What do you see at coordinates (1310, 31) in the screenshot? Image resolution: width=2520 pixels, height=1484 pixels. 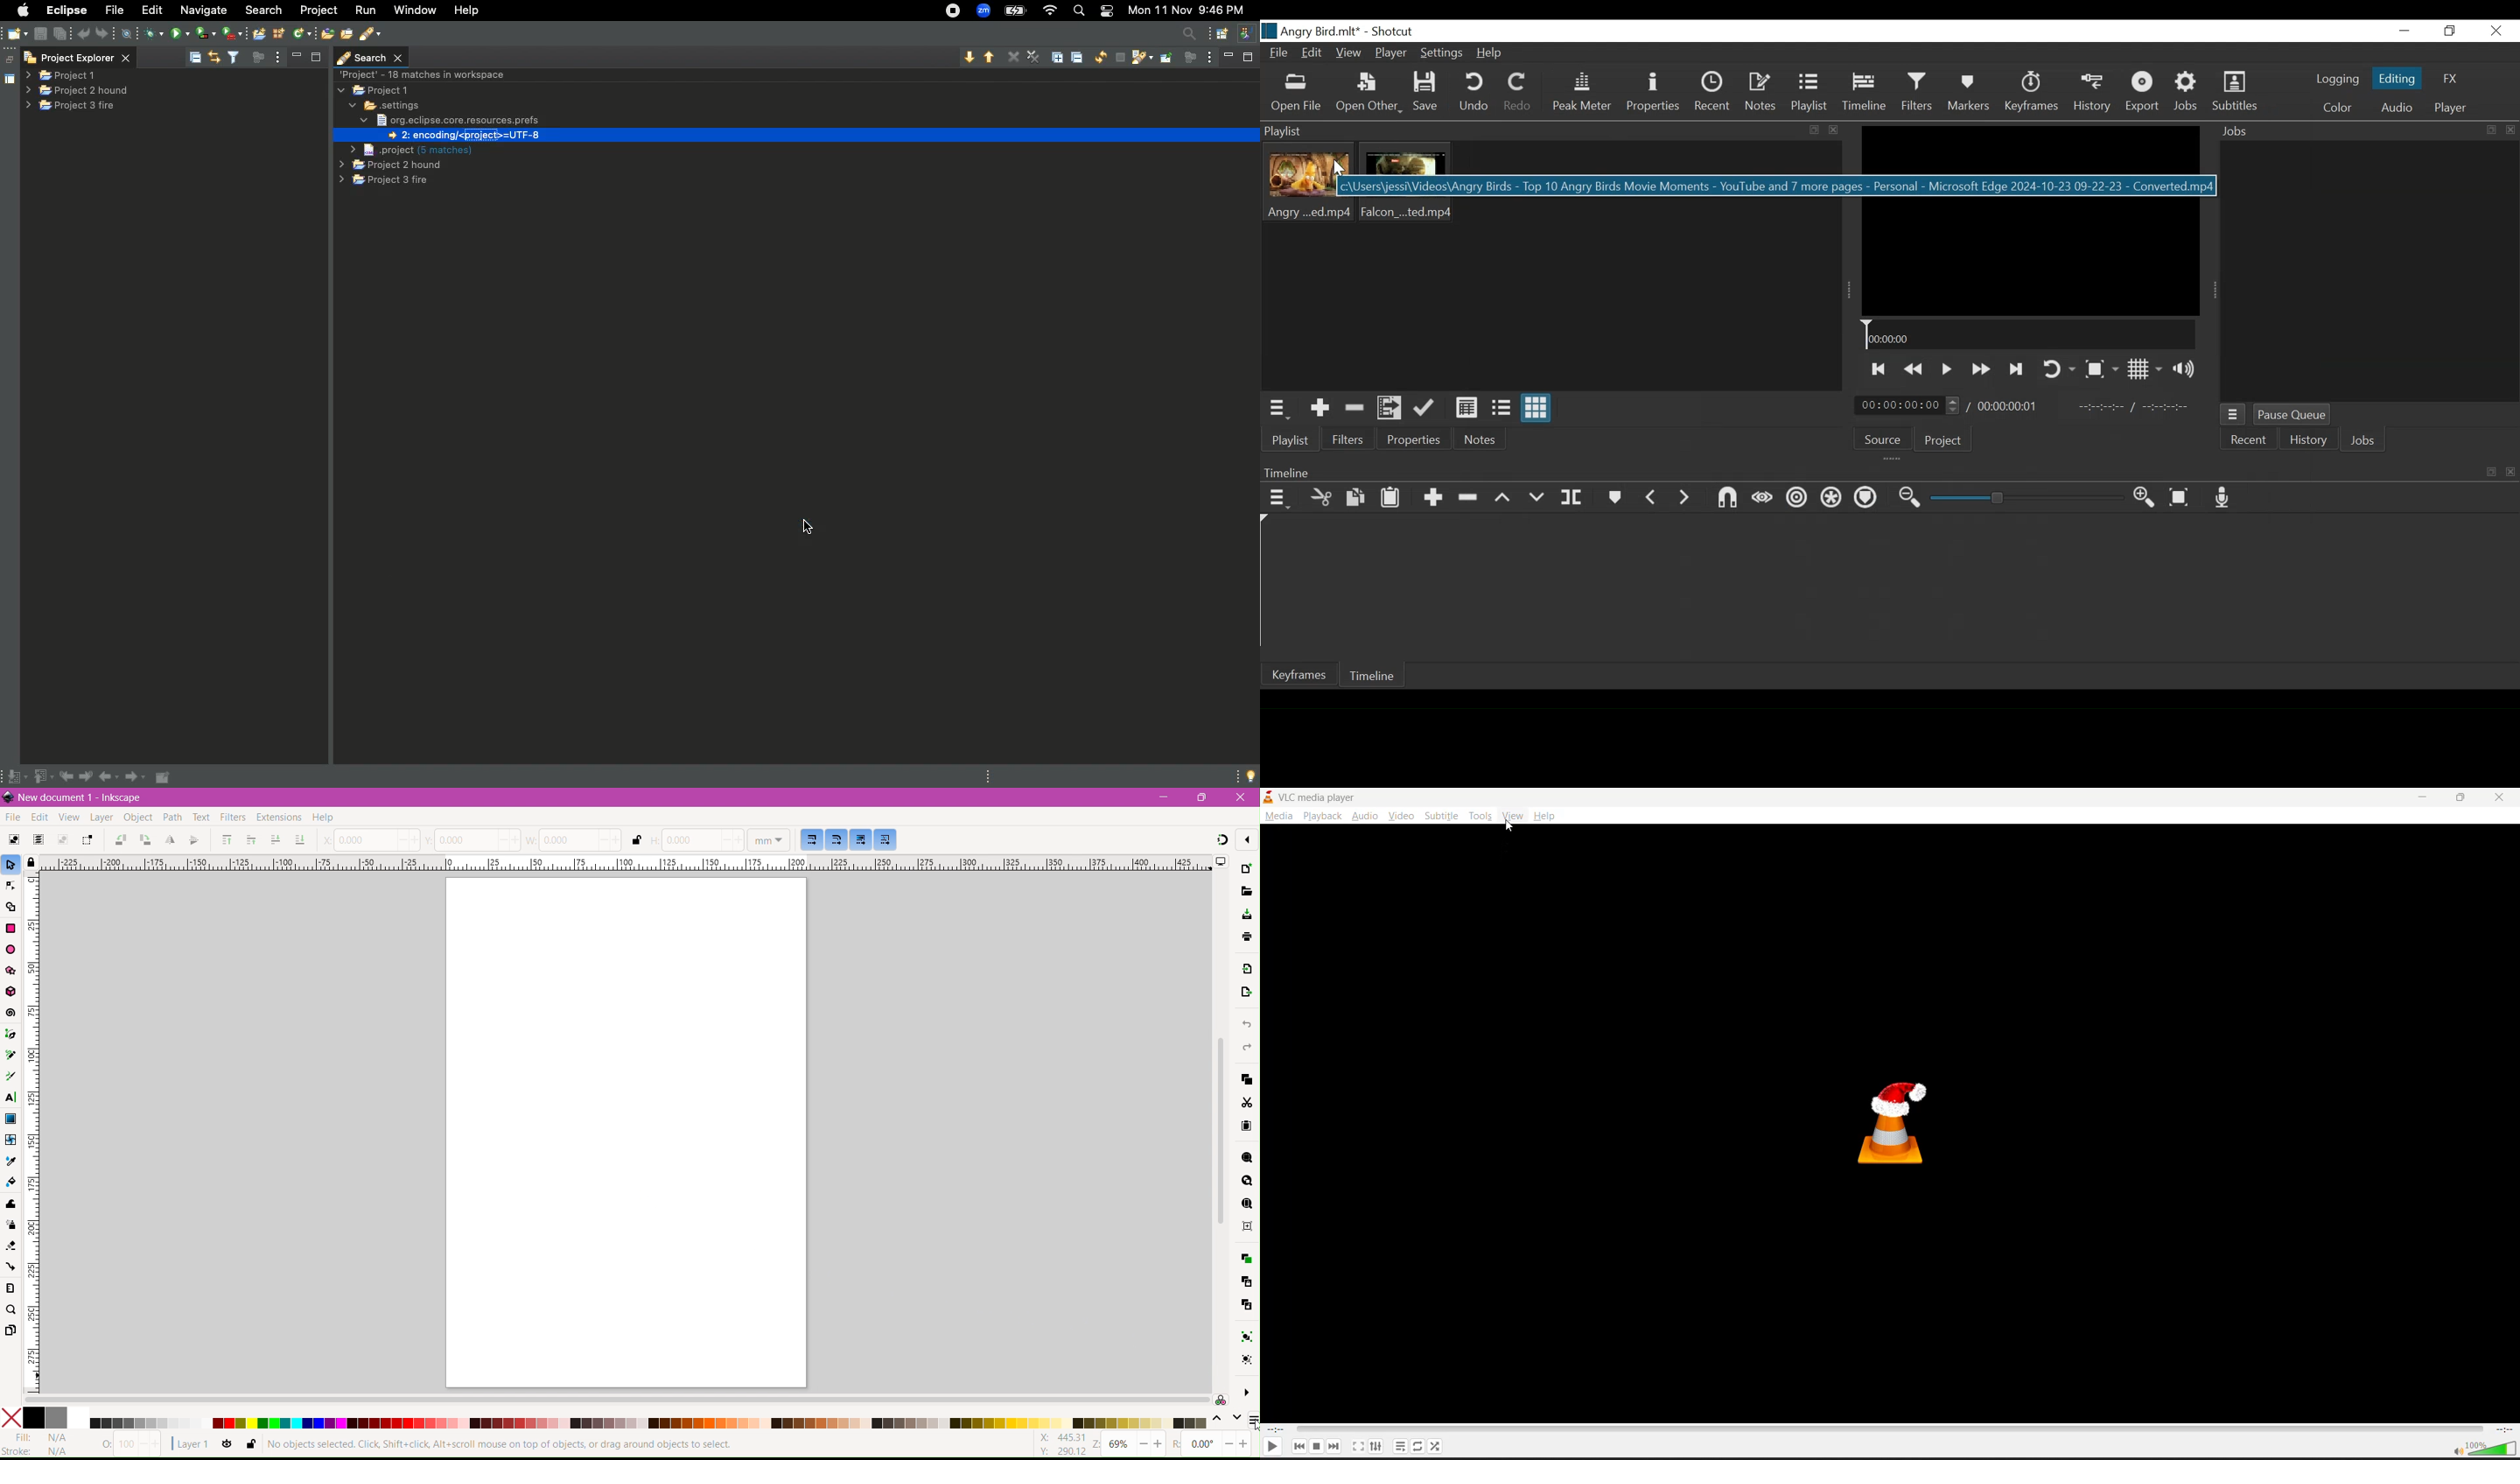 I see `File Name` at bounding box center [1310, 31].